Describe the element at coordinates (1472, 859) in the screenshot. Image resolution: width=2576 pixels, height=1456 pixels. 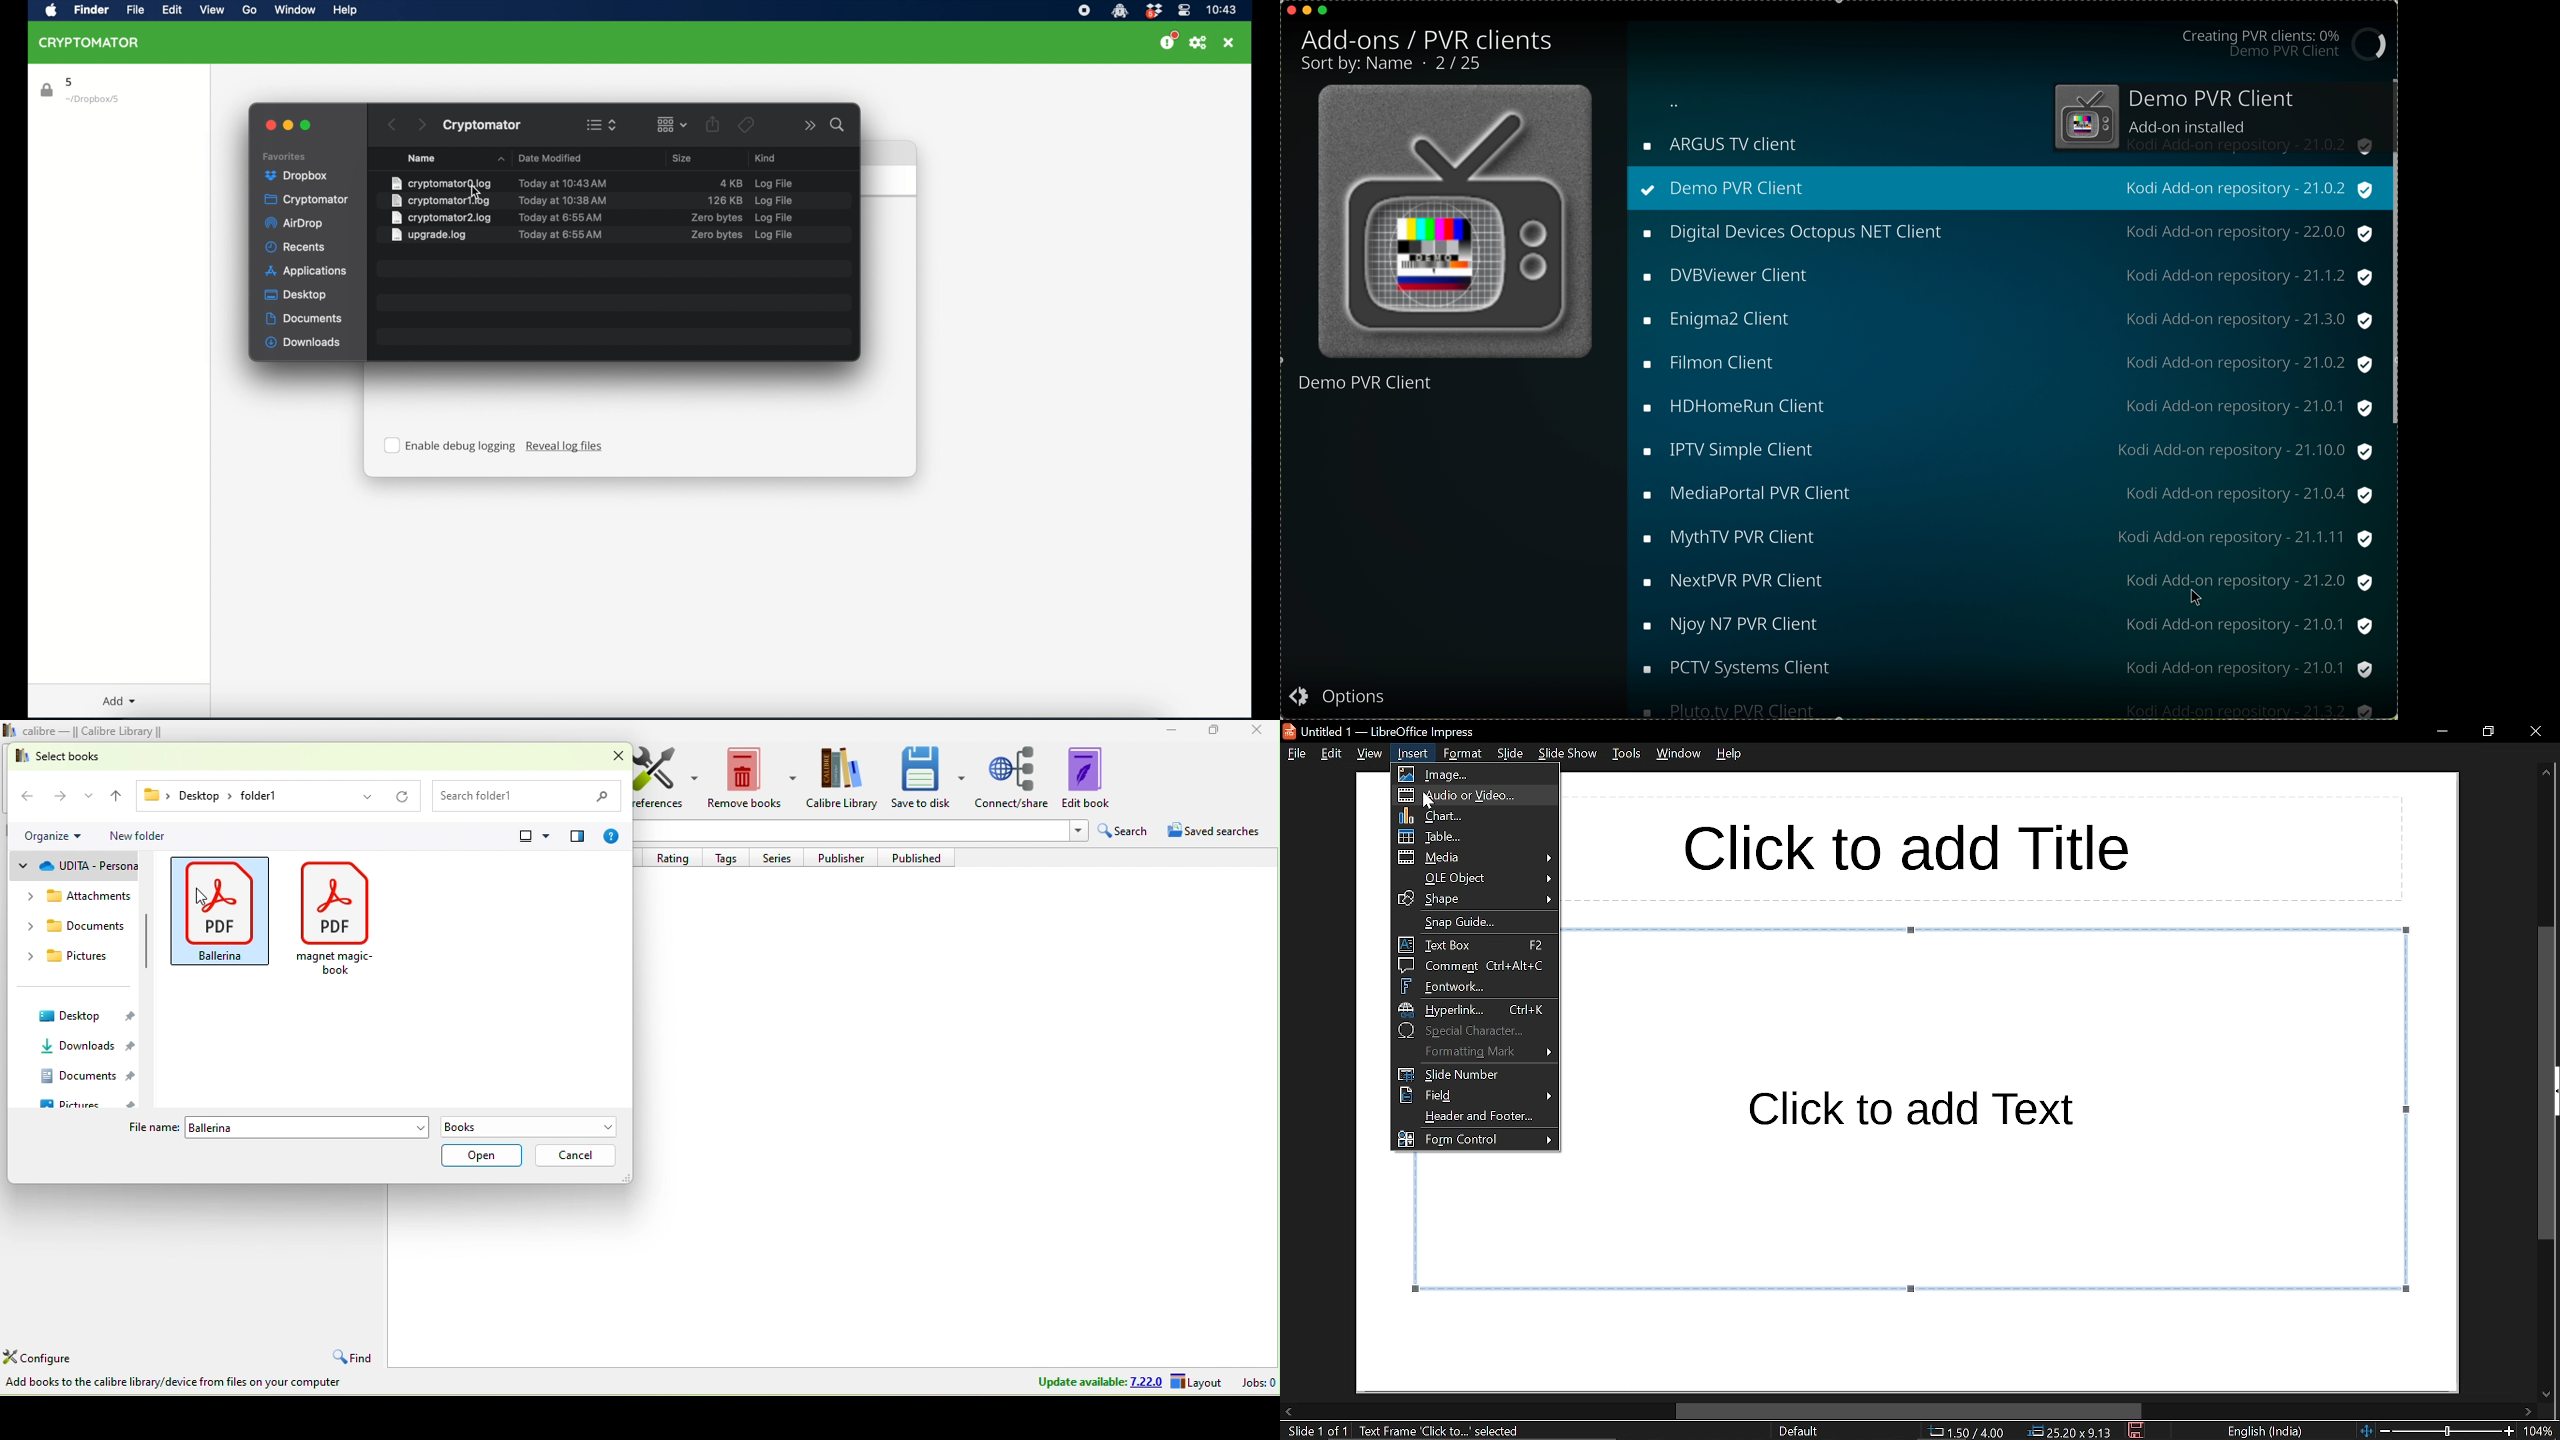
I see `media` at that location.